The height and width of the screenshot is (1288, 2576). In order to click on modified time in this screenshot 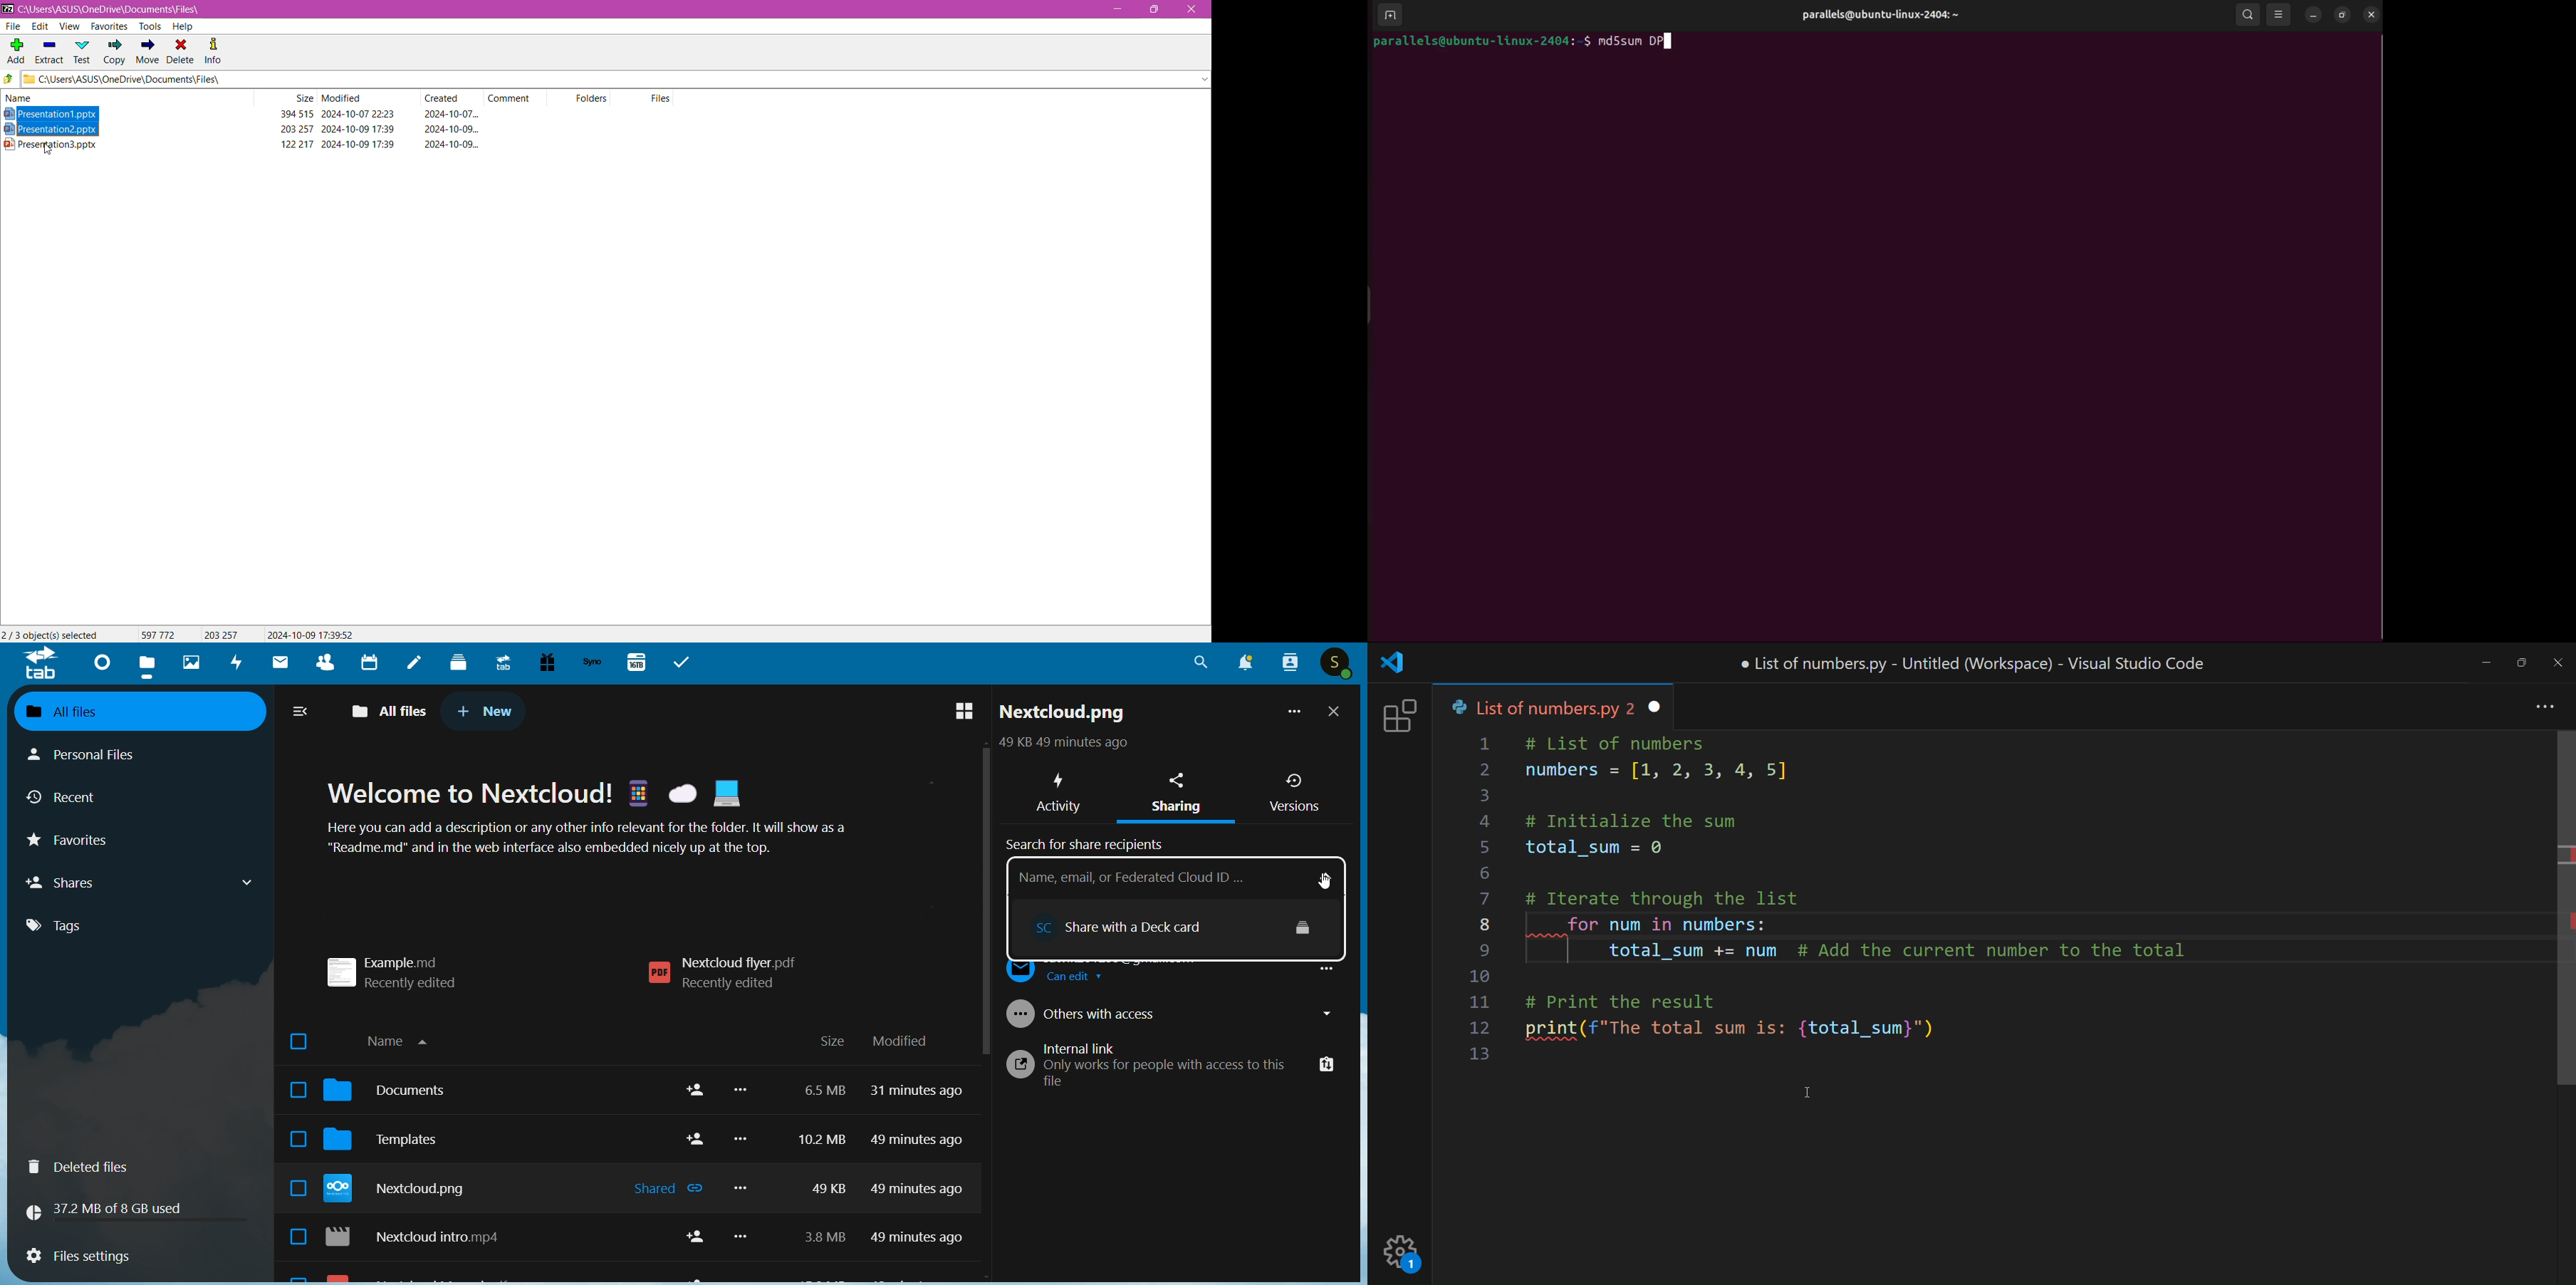, I will do `click(921, 1171)`.